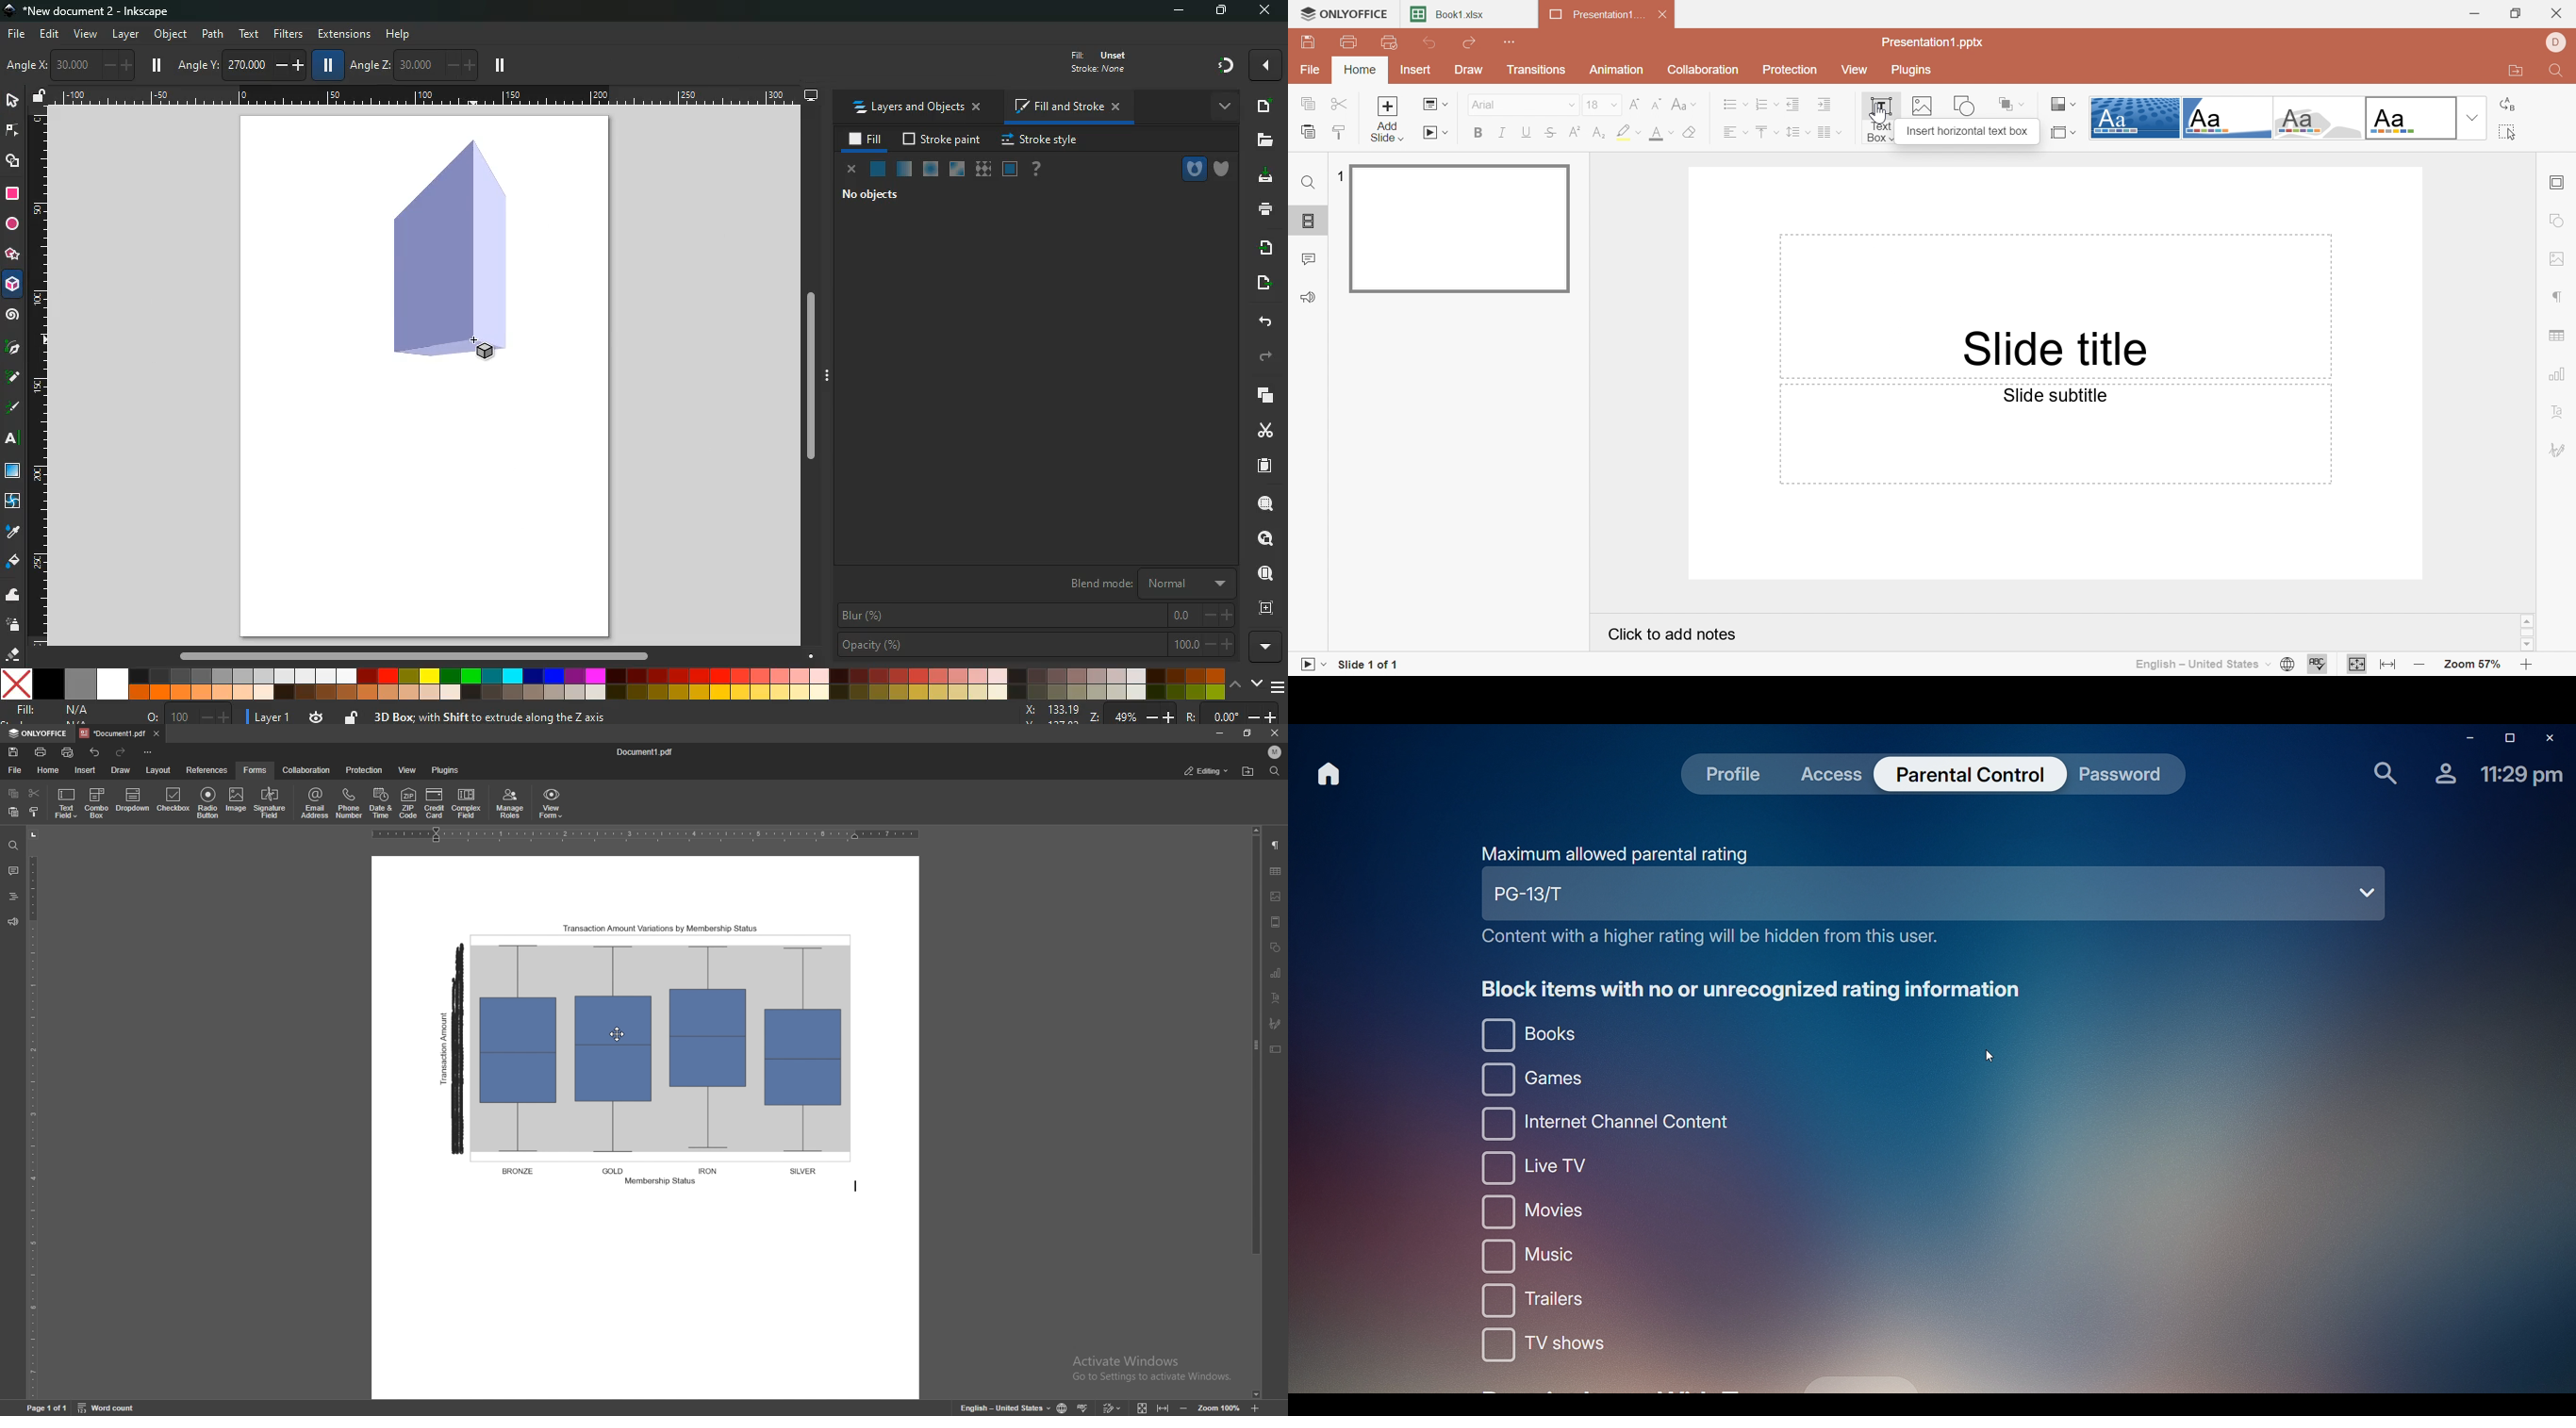 The height and width of the screenshot is (1428, 2576). What do you see at coordinates (1877, 117) in the screenshot?
I see `Cursor` at bounding box center [1877, 117].